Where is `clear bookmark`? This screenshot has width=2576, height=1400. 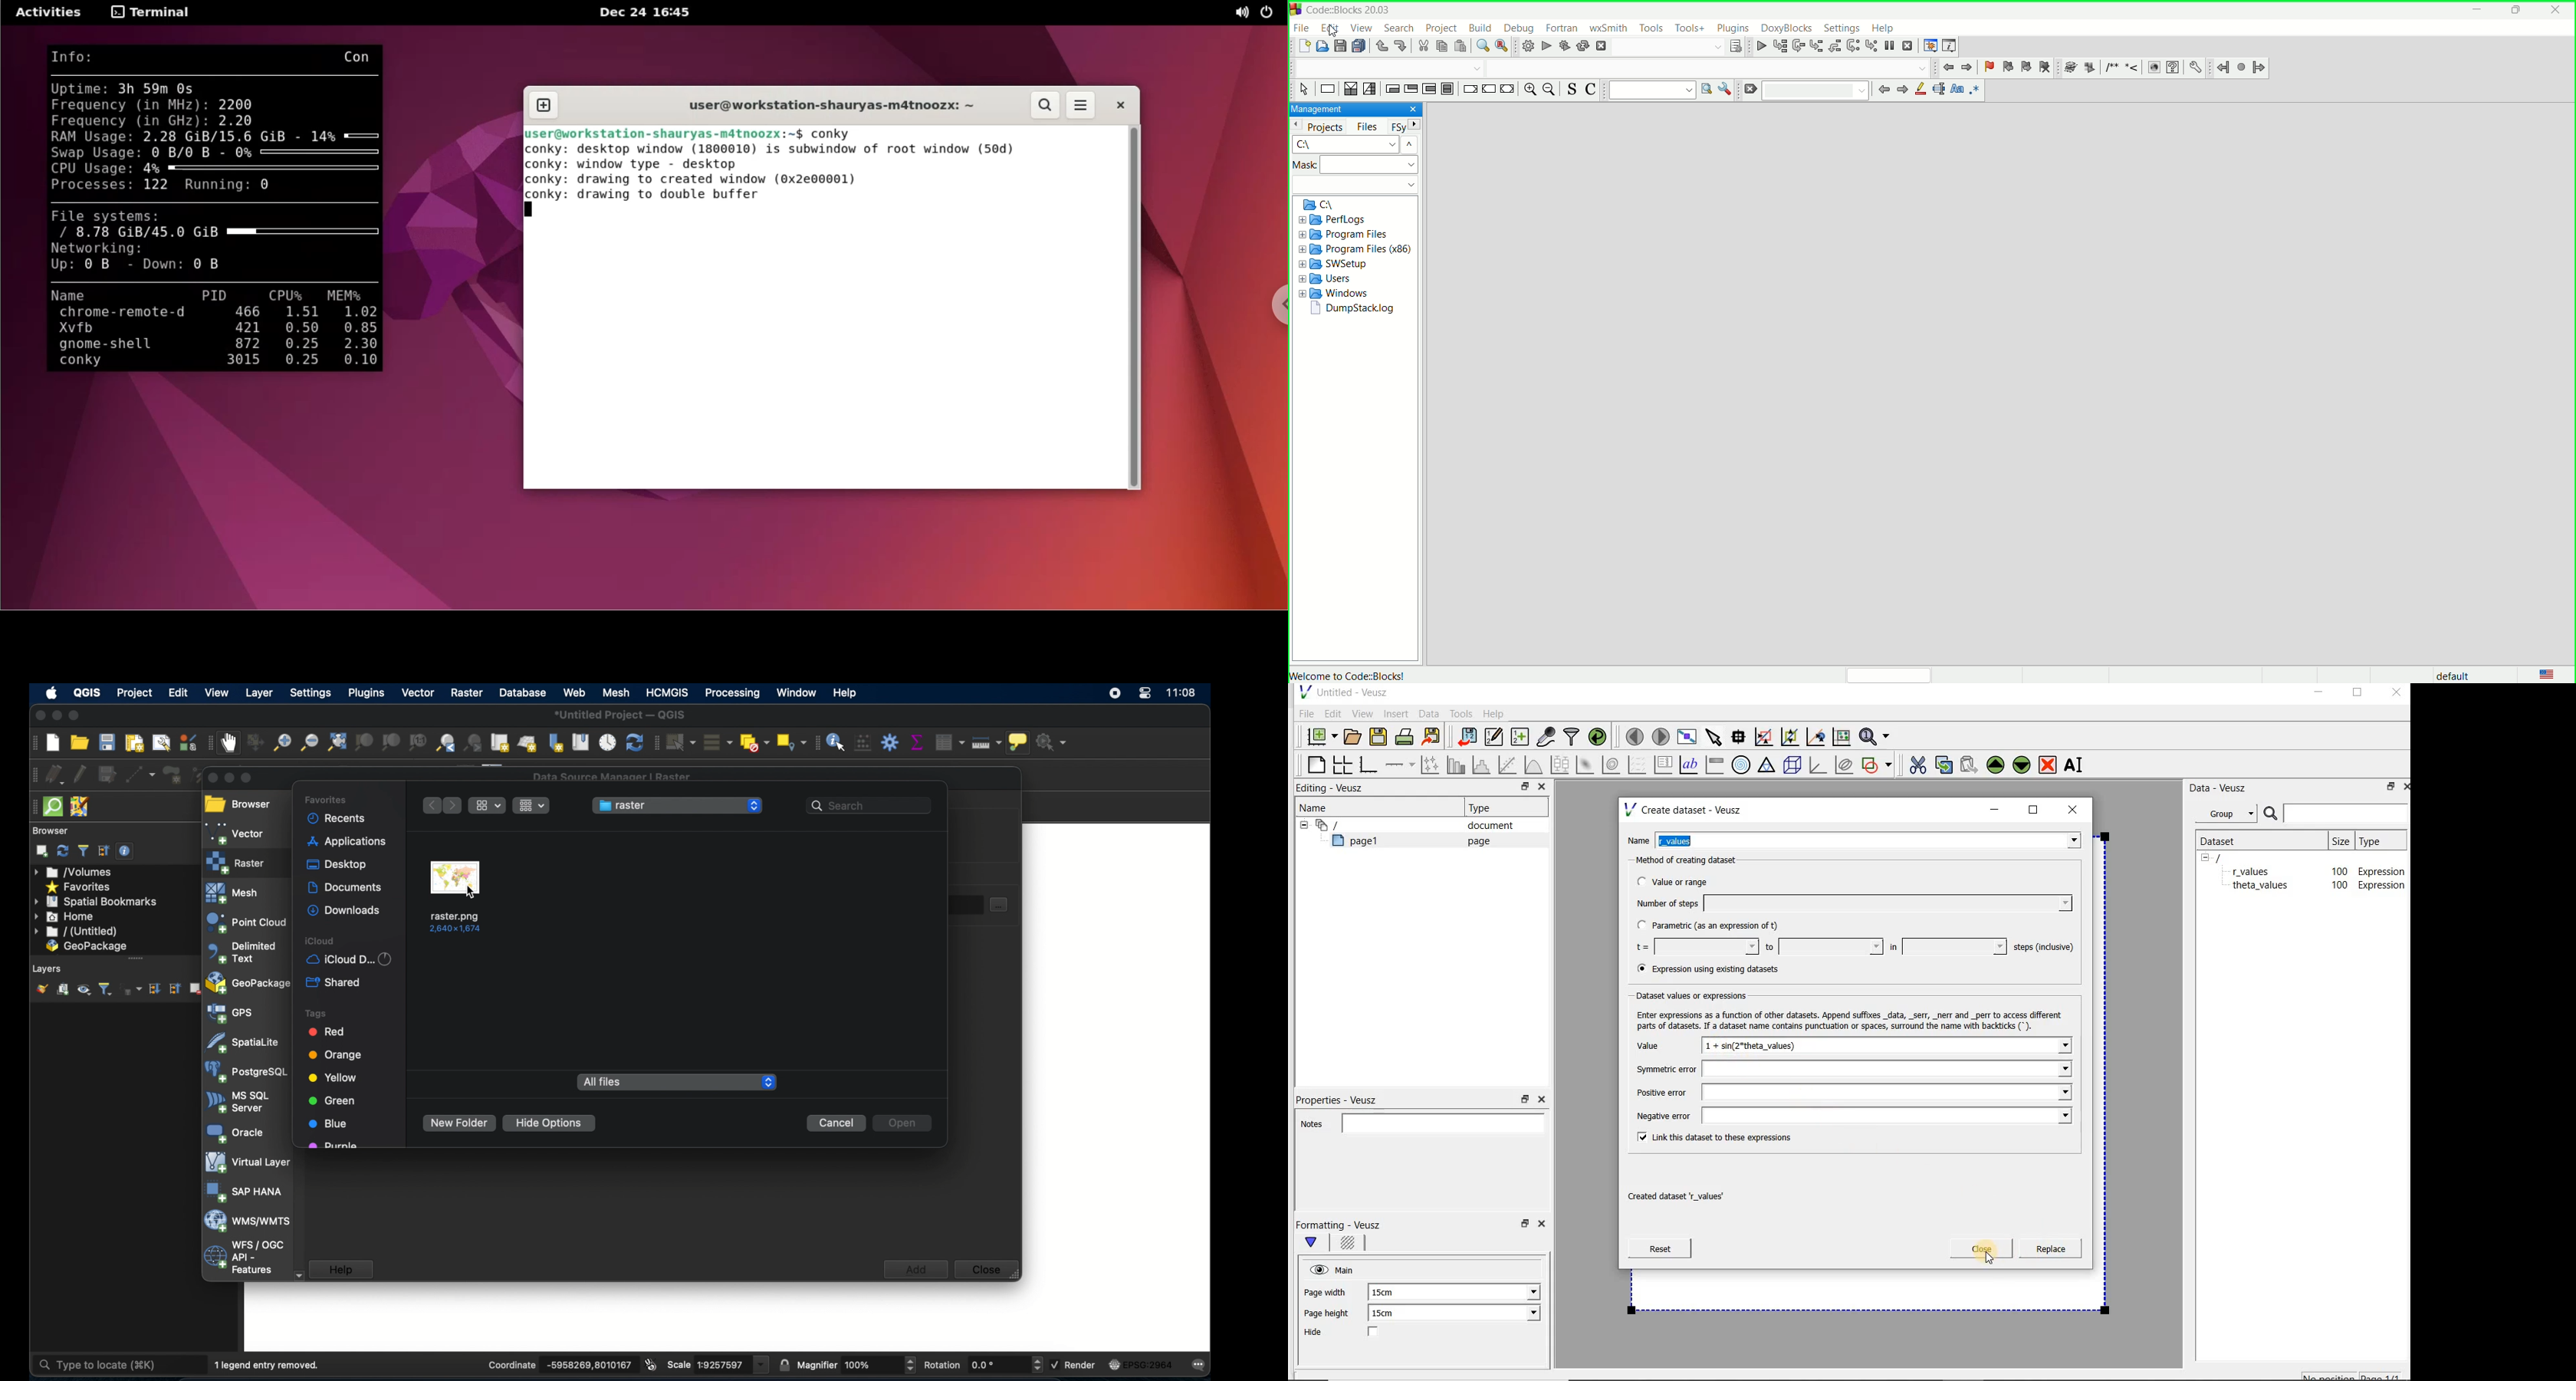
clear bookmark is located at coordinates (2047, 66).